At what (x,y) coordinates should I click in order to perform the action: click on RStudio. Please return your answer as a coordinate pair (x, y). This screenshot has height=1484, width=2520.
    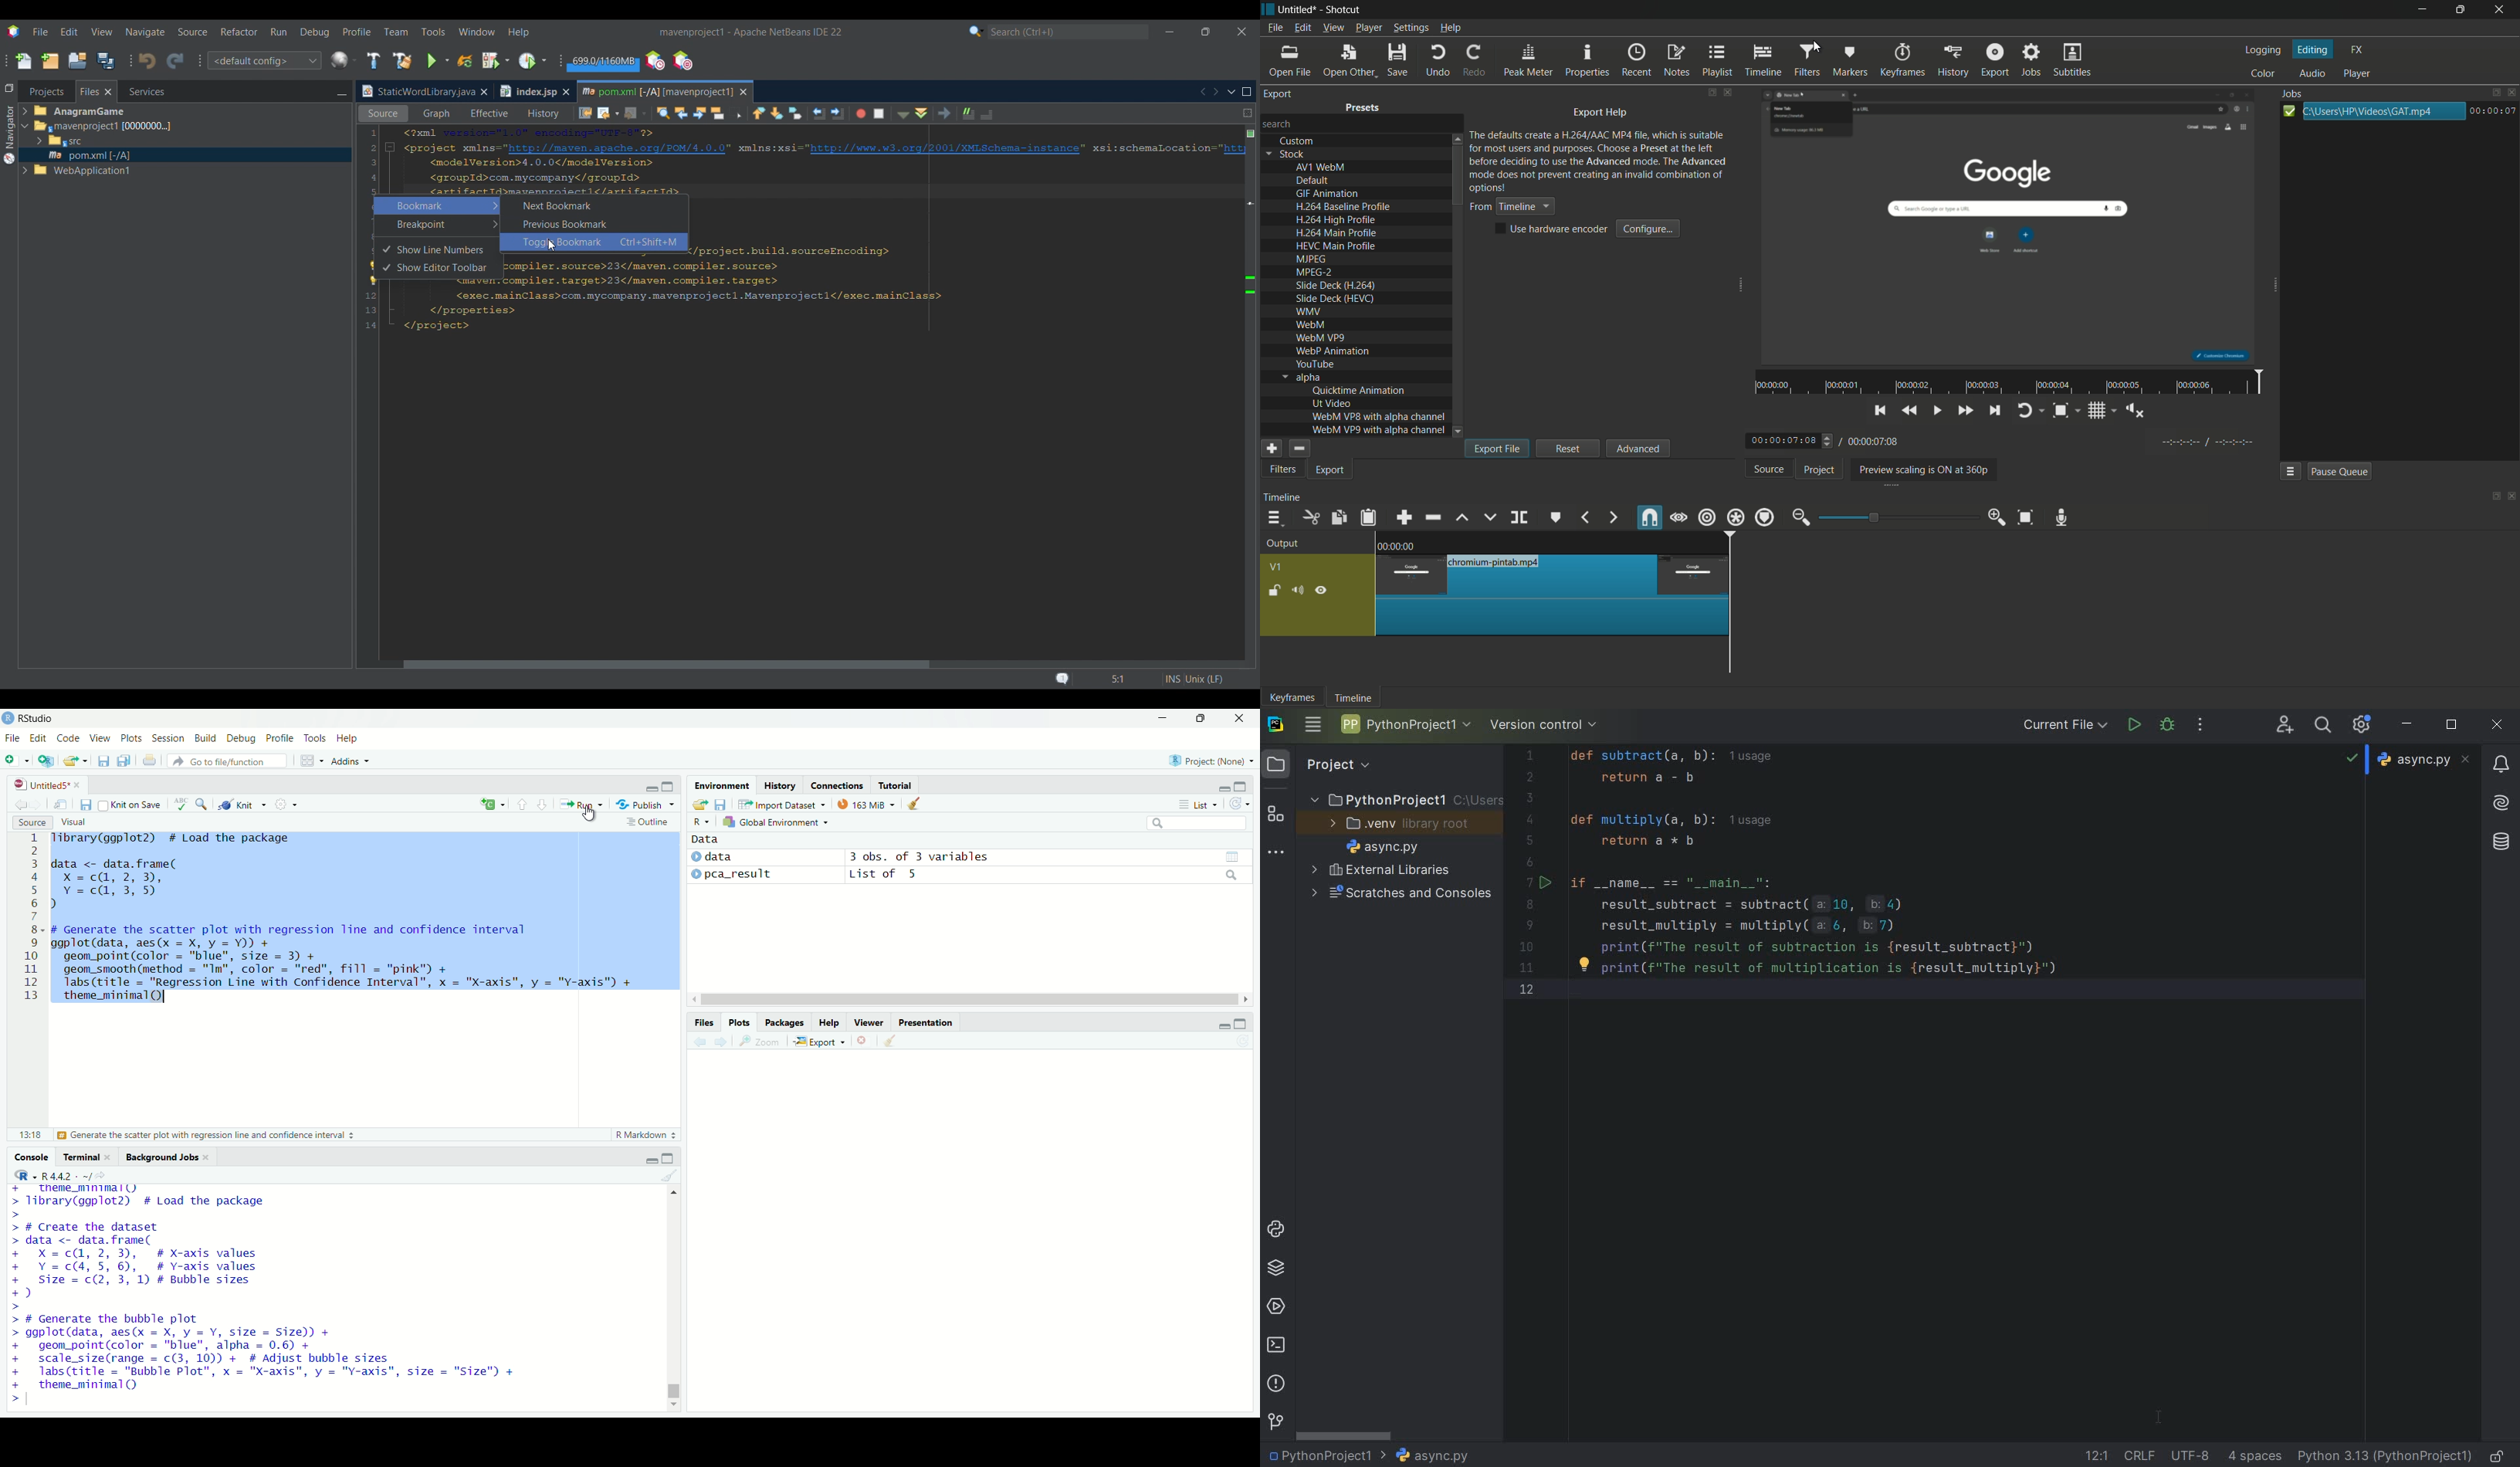
    Looking at the image, I should click on (29, 718).